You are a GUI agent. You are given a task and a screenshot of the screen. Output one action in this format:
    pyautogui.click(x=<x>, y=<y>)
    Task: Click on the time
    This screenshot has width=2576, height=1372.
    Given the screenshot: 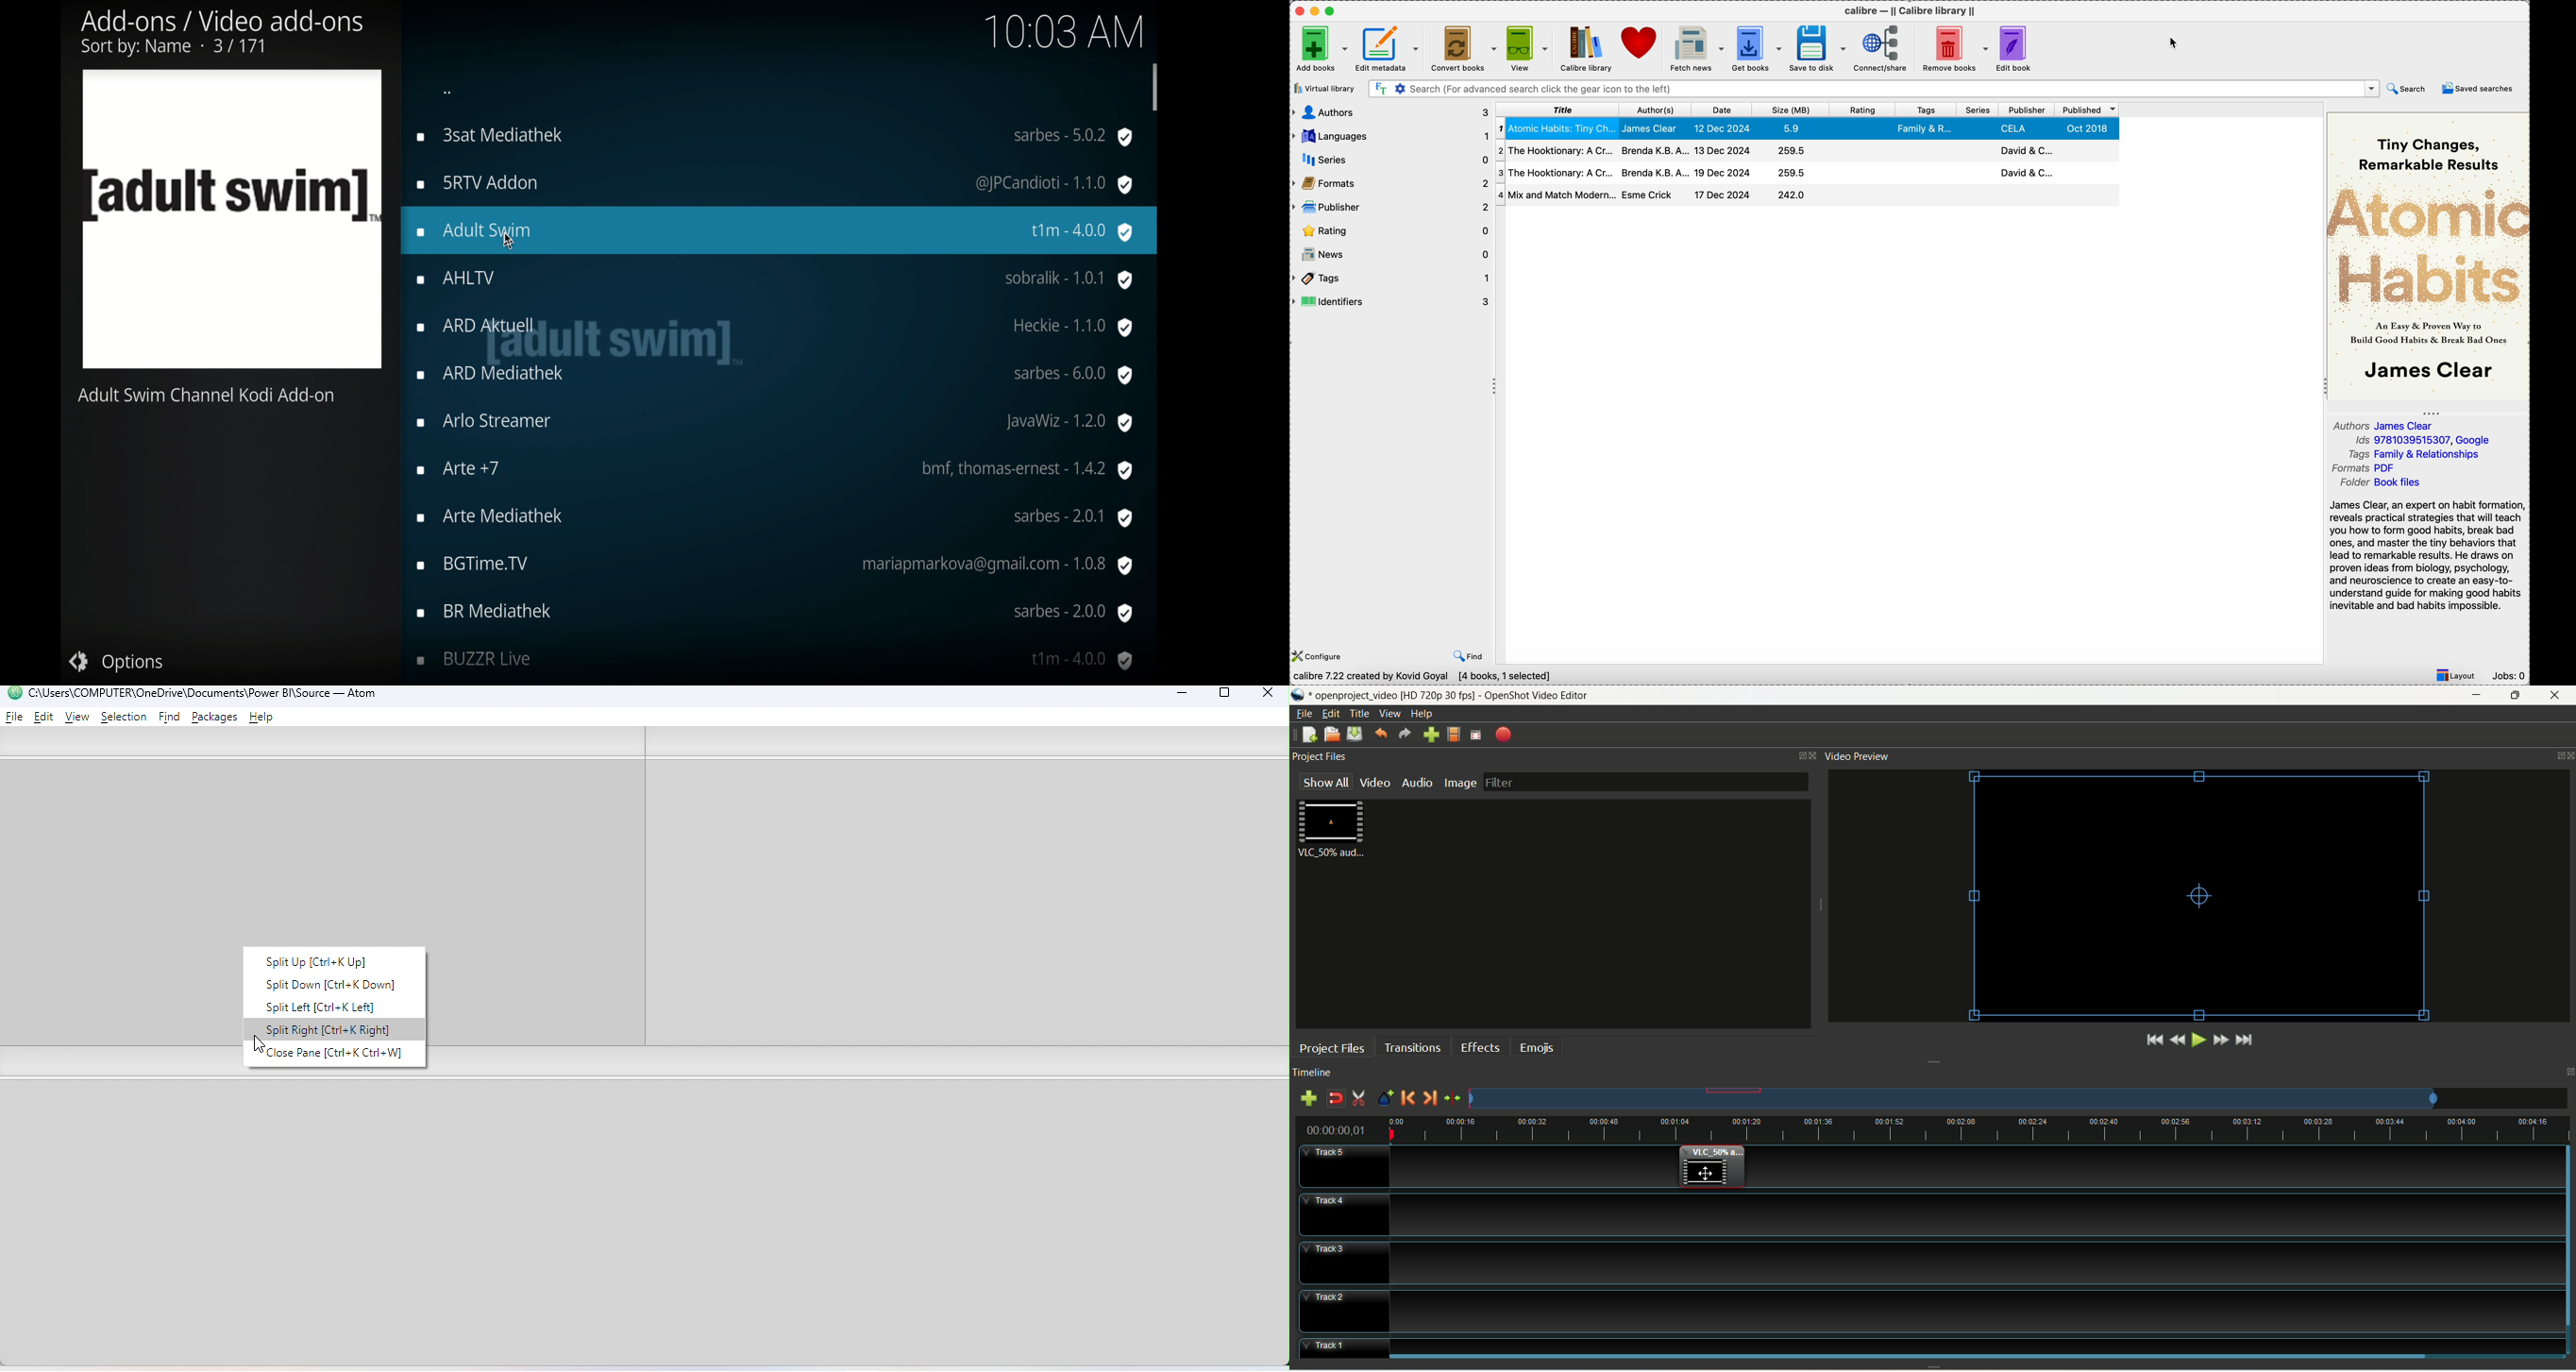 What is the action you would take?
    pyautogui.click(x=1064, y=29)
    